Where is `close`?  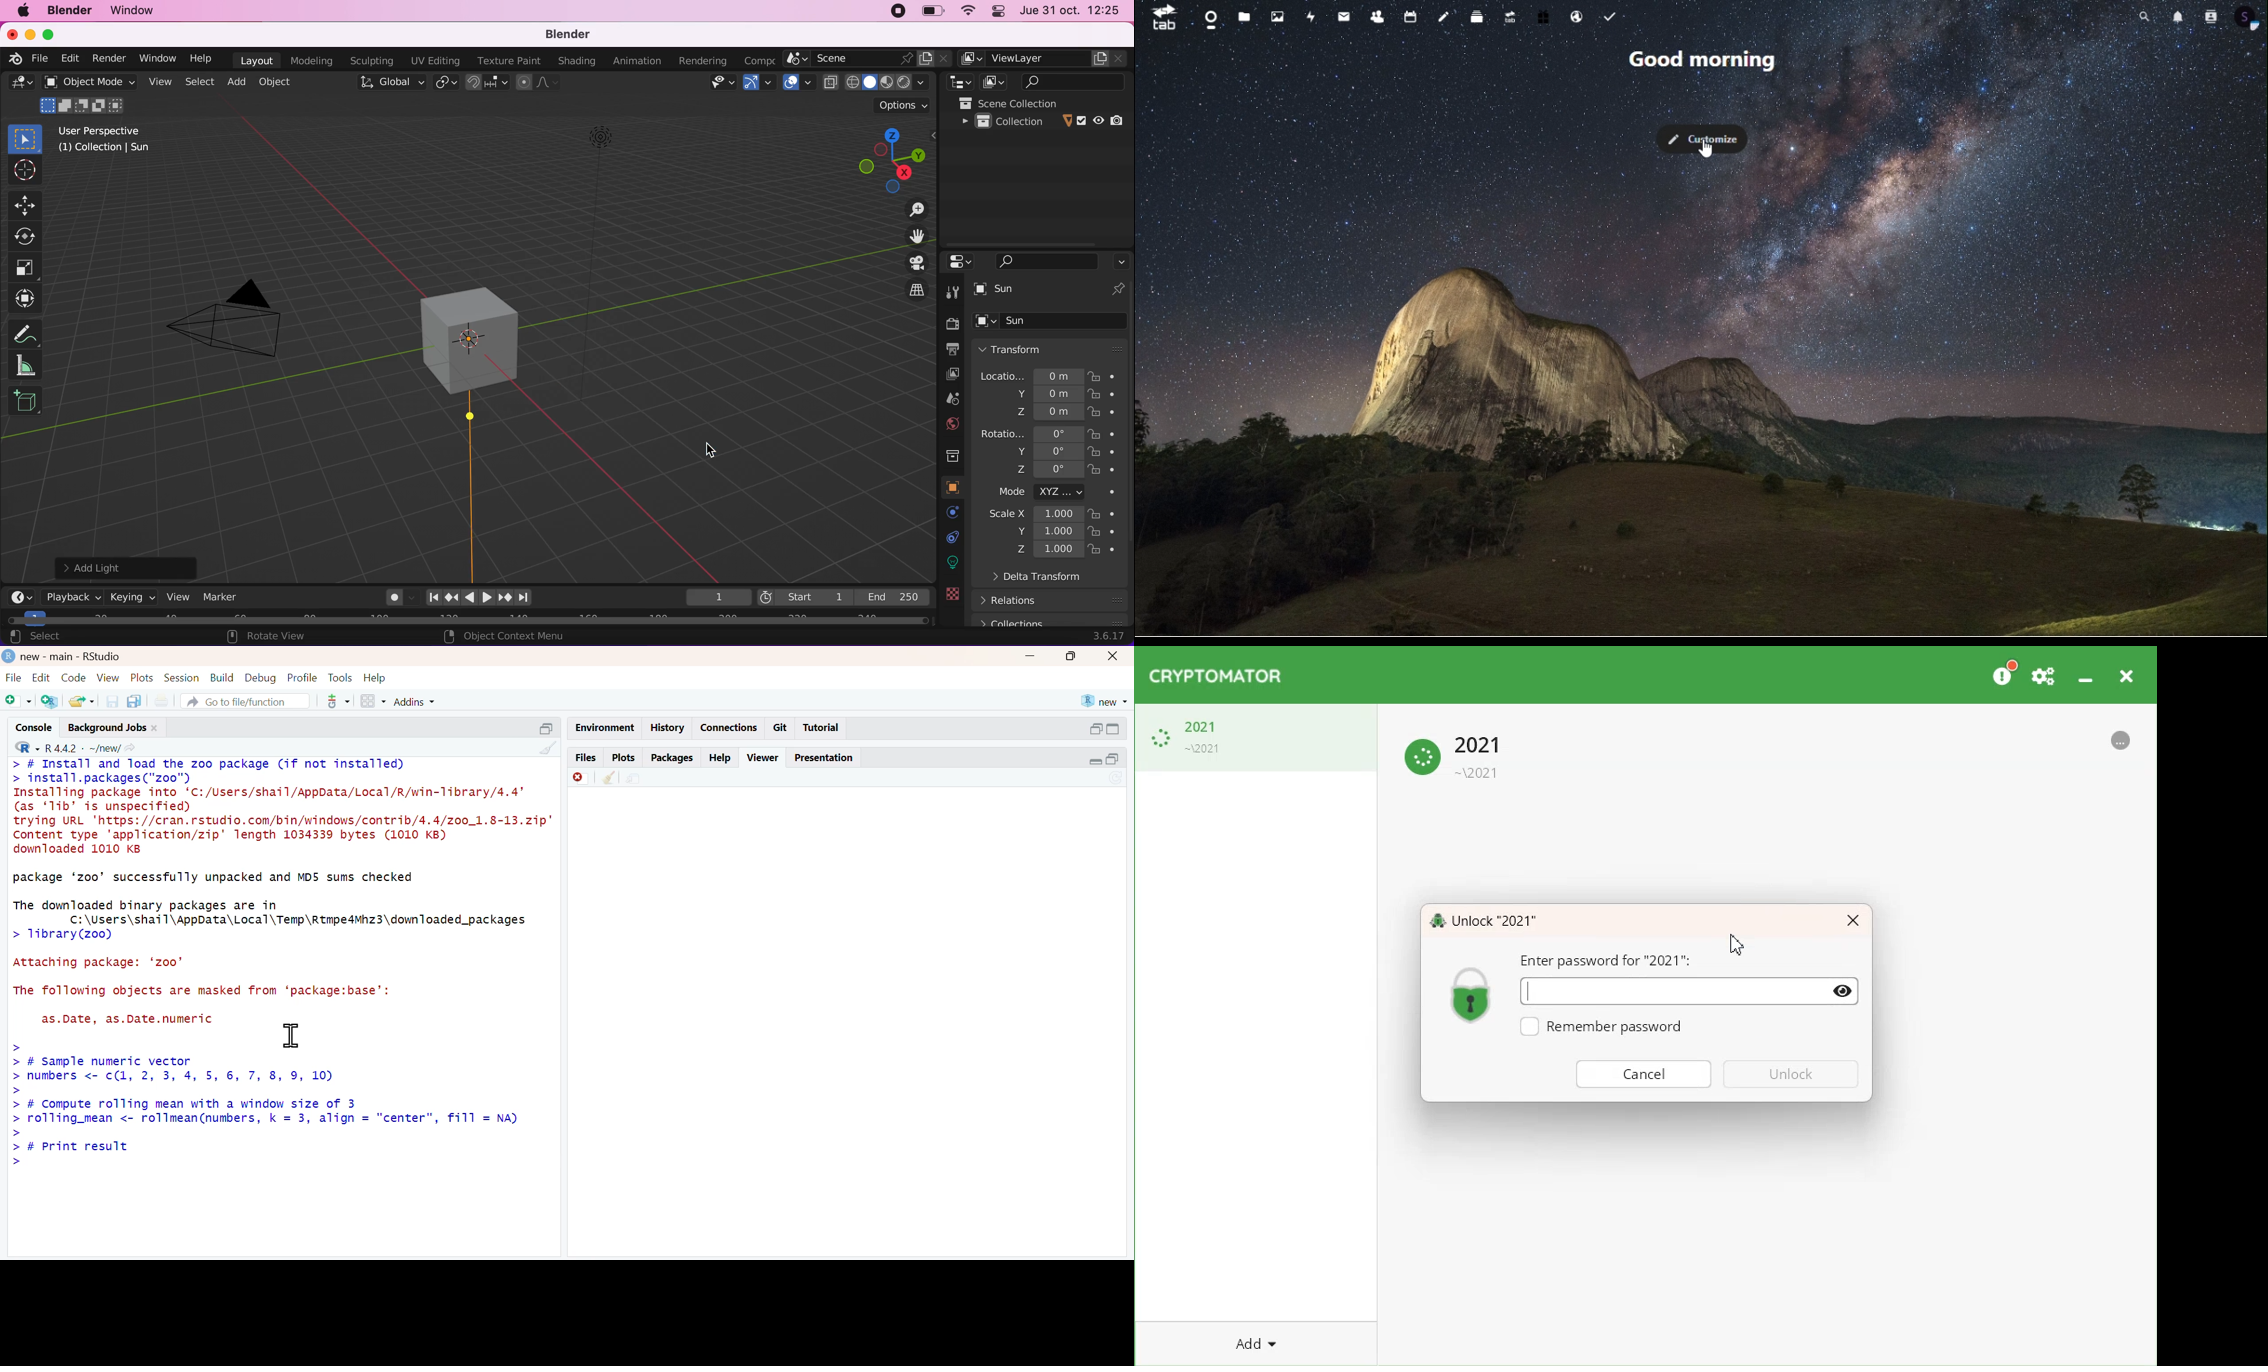 close is located at coordinates (1113, 656).